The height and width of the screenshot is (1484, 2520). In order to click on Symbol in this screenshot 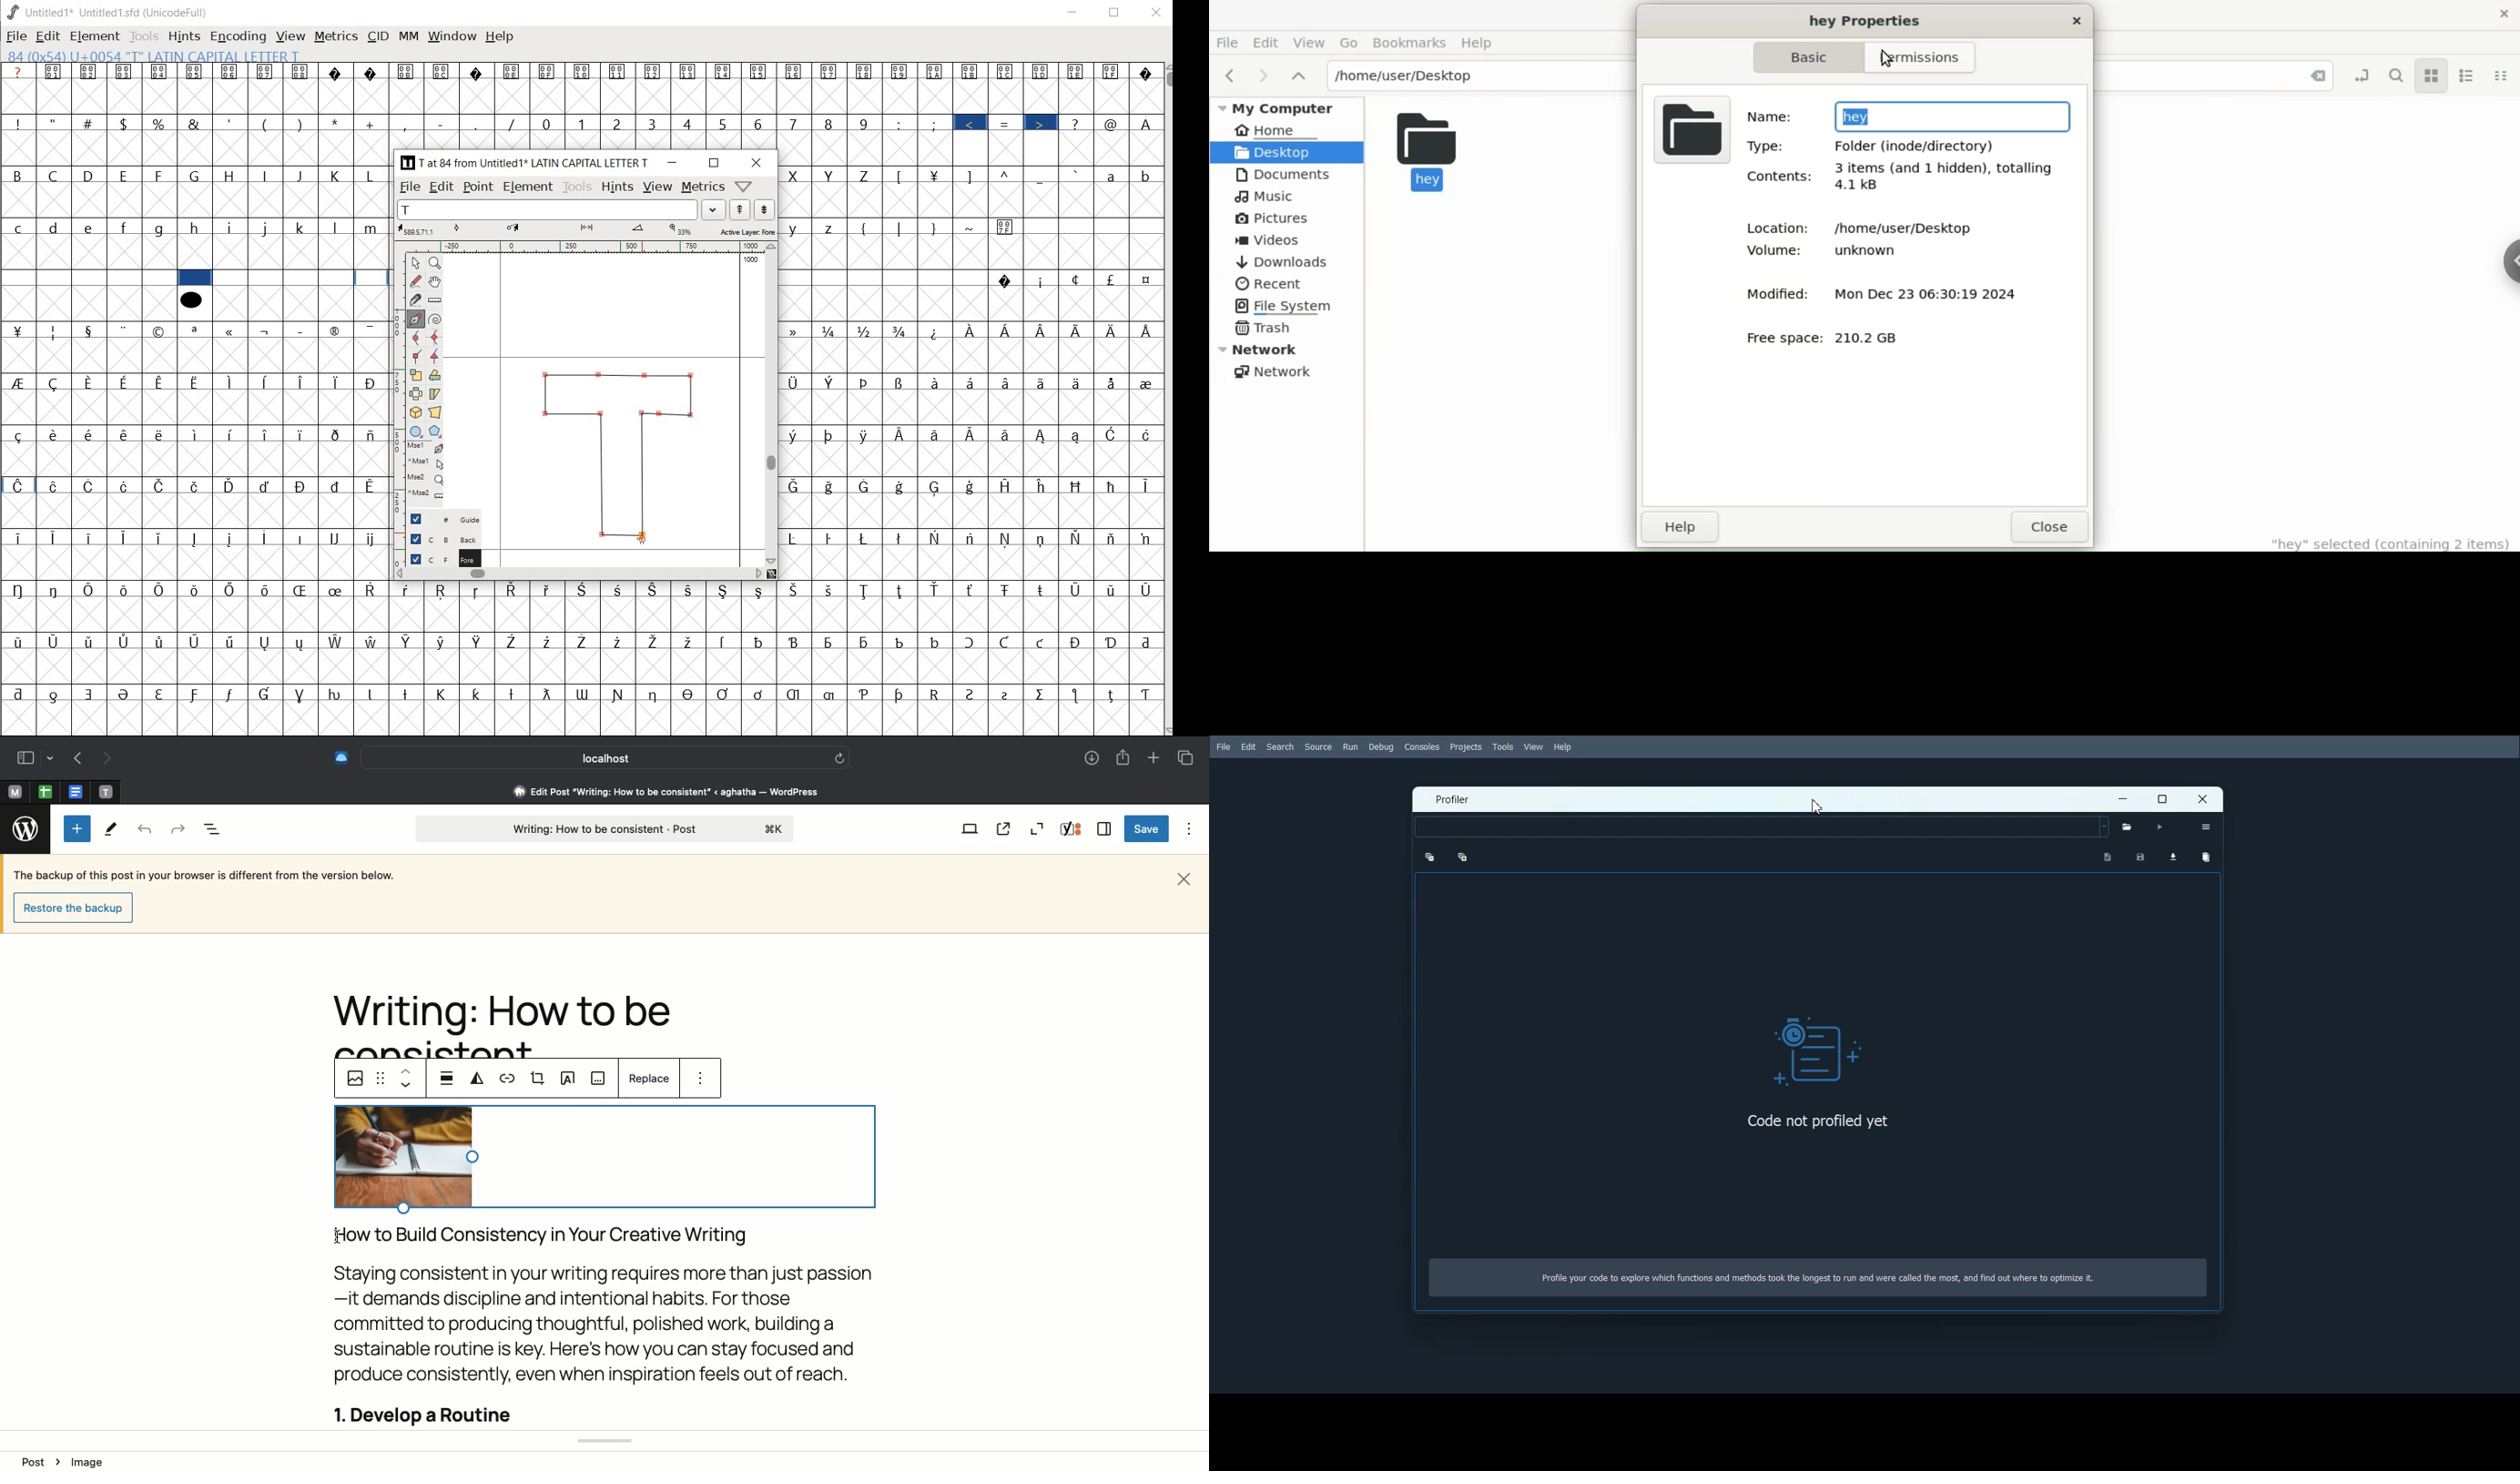, I will do `click(1144, 538)`.